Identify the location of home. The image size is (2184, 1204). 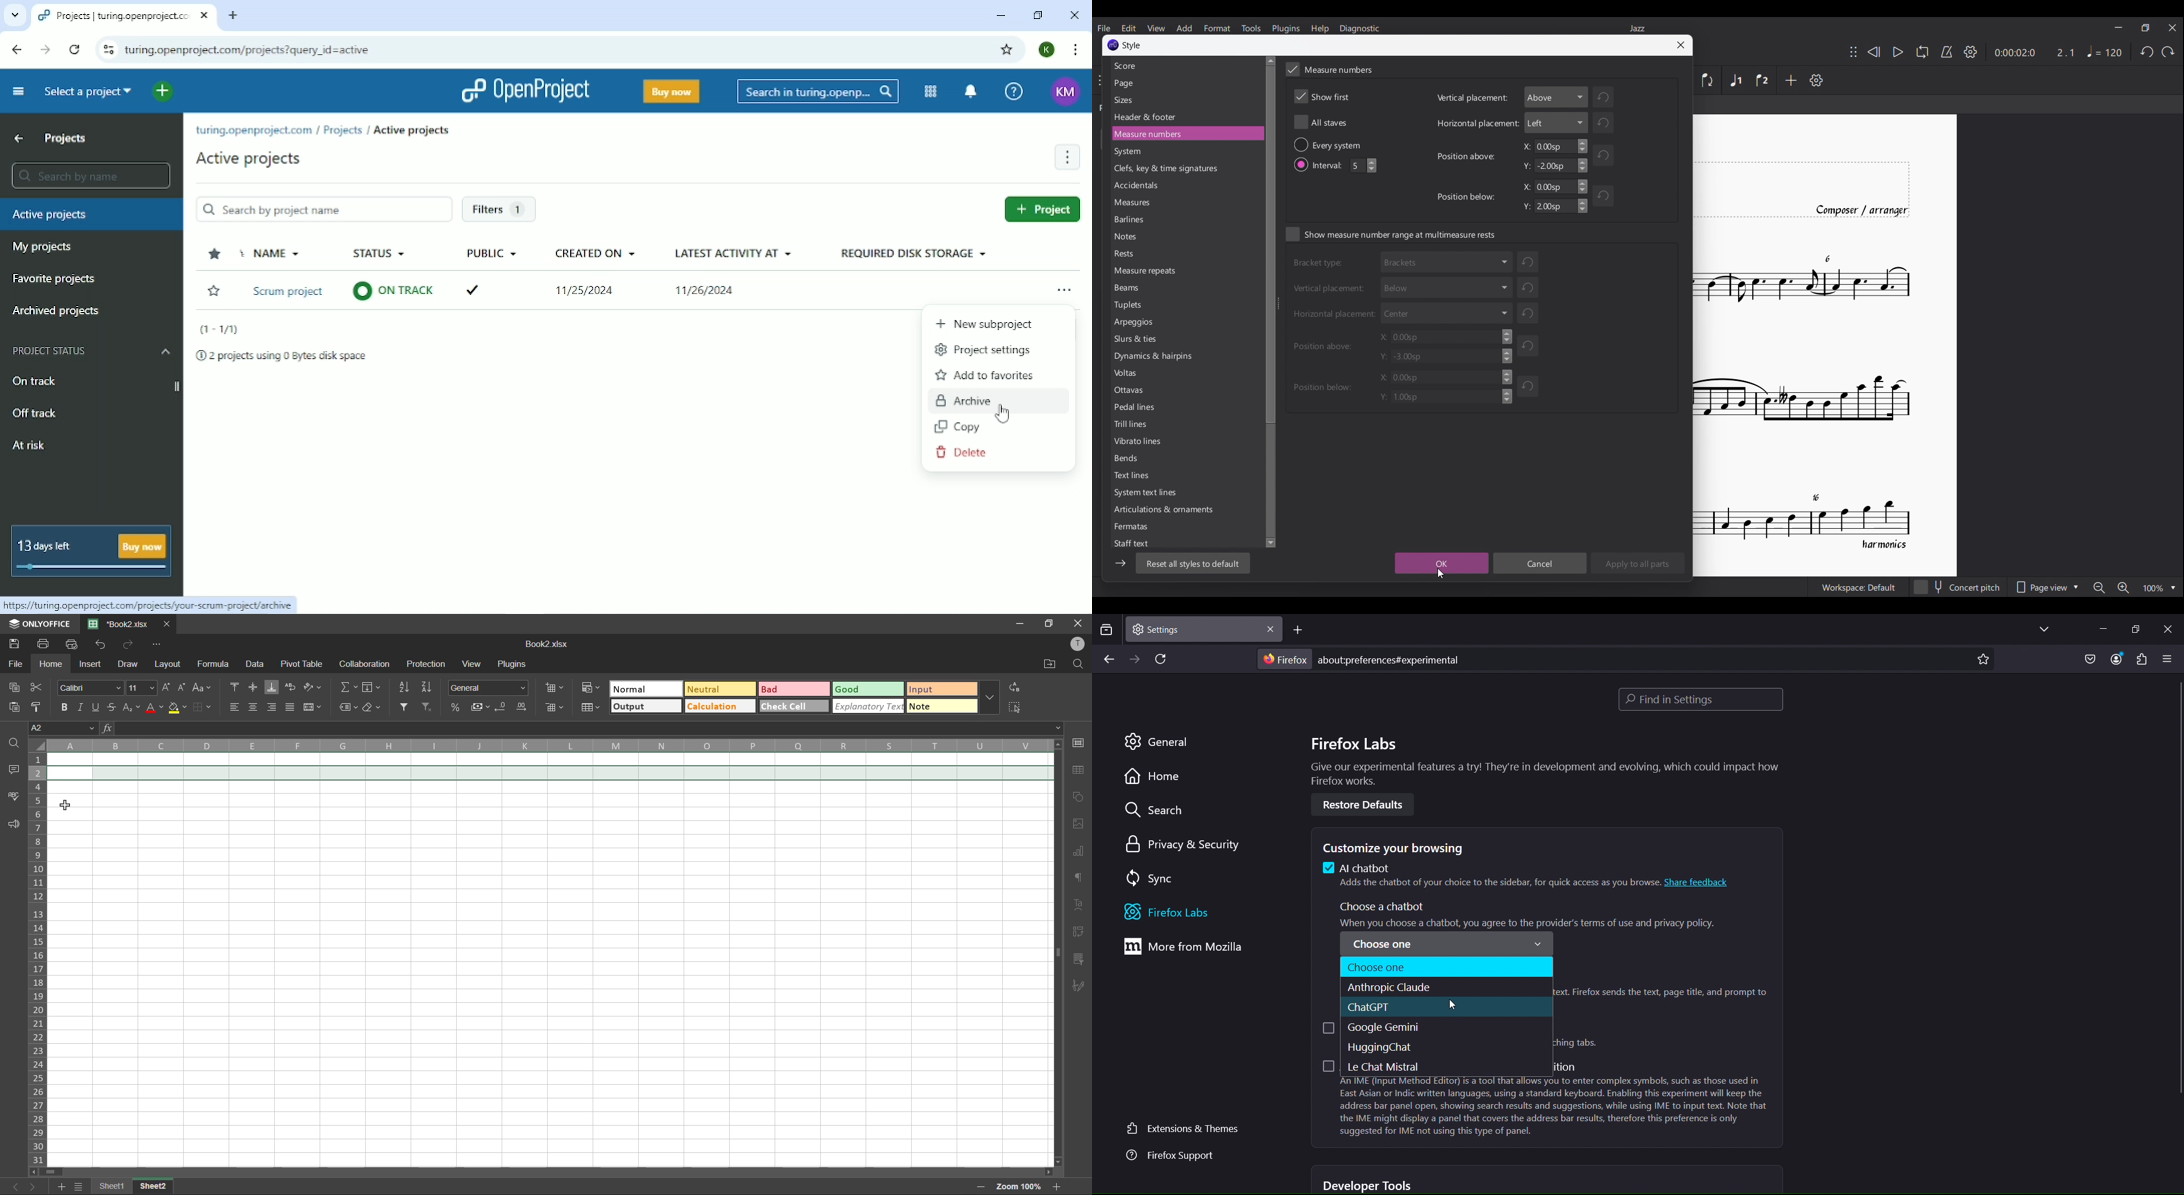
(52, 664).